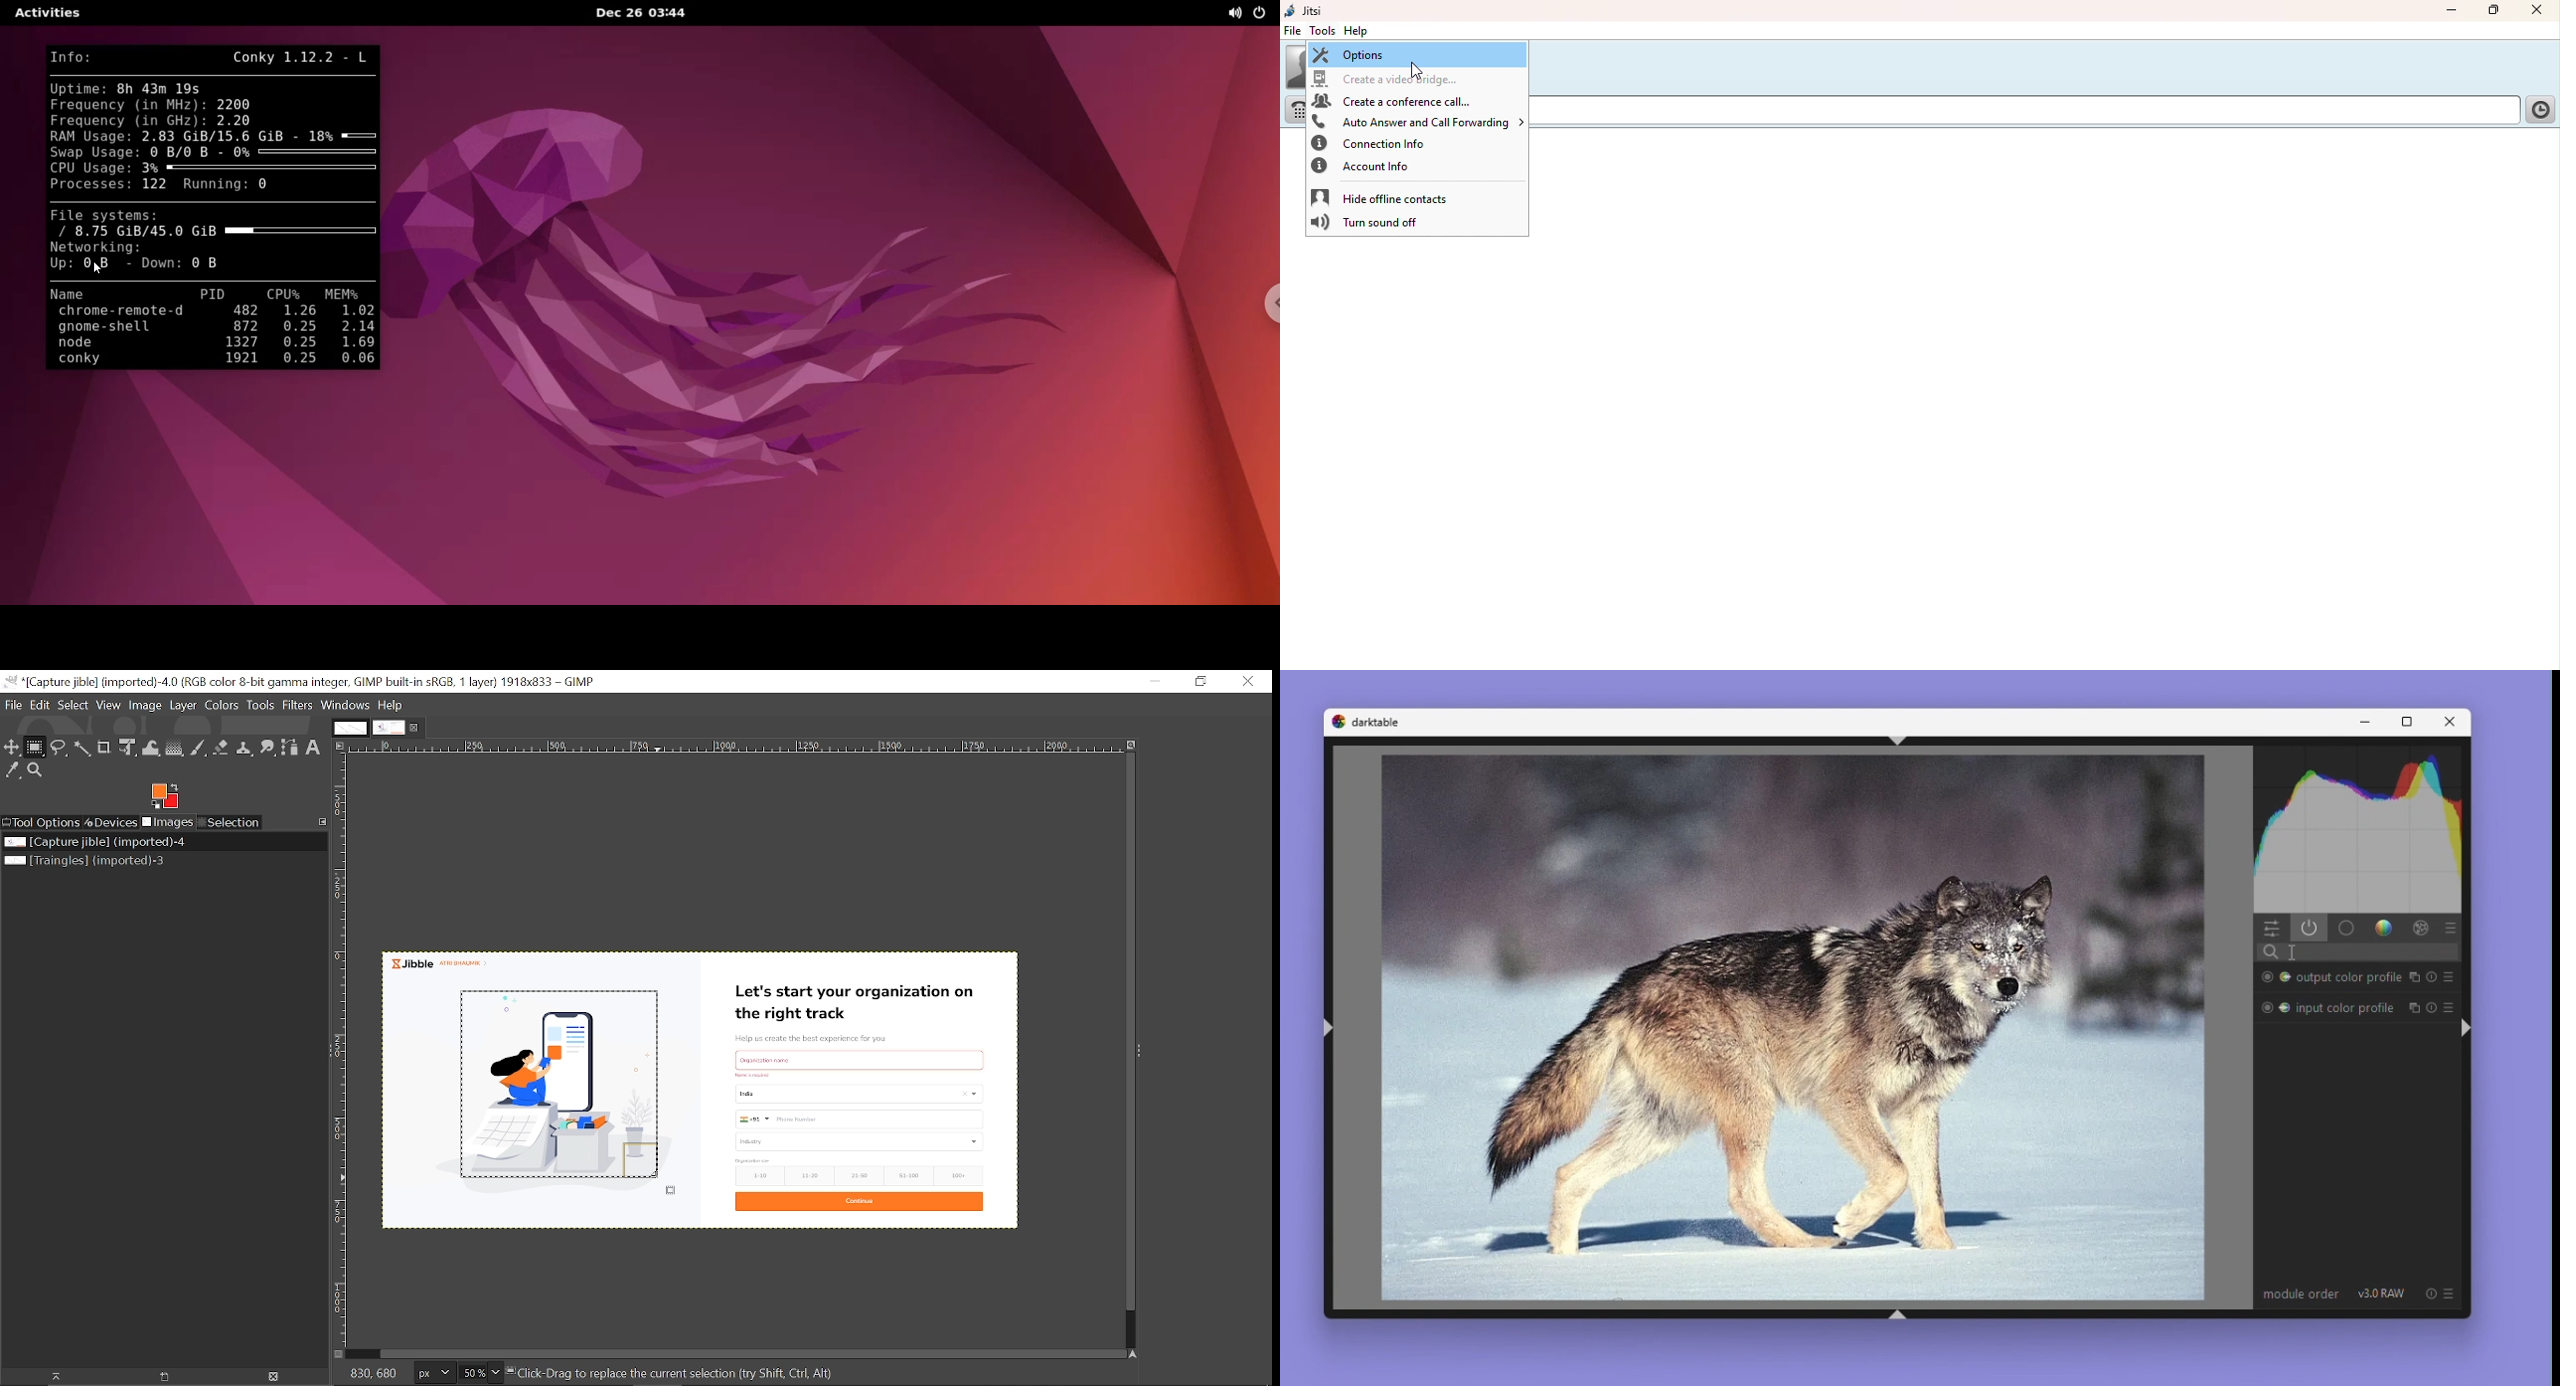 This screenshot has width=2576, height=1400. I want to click on Maximize, so click(2409, 722).